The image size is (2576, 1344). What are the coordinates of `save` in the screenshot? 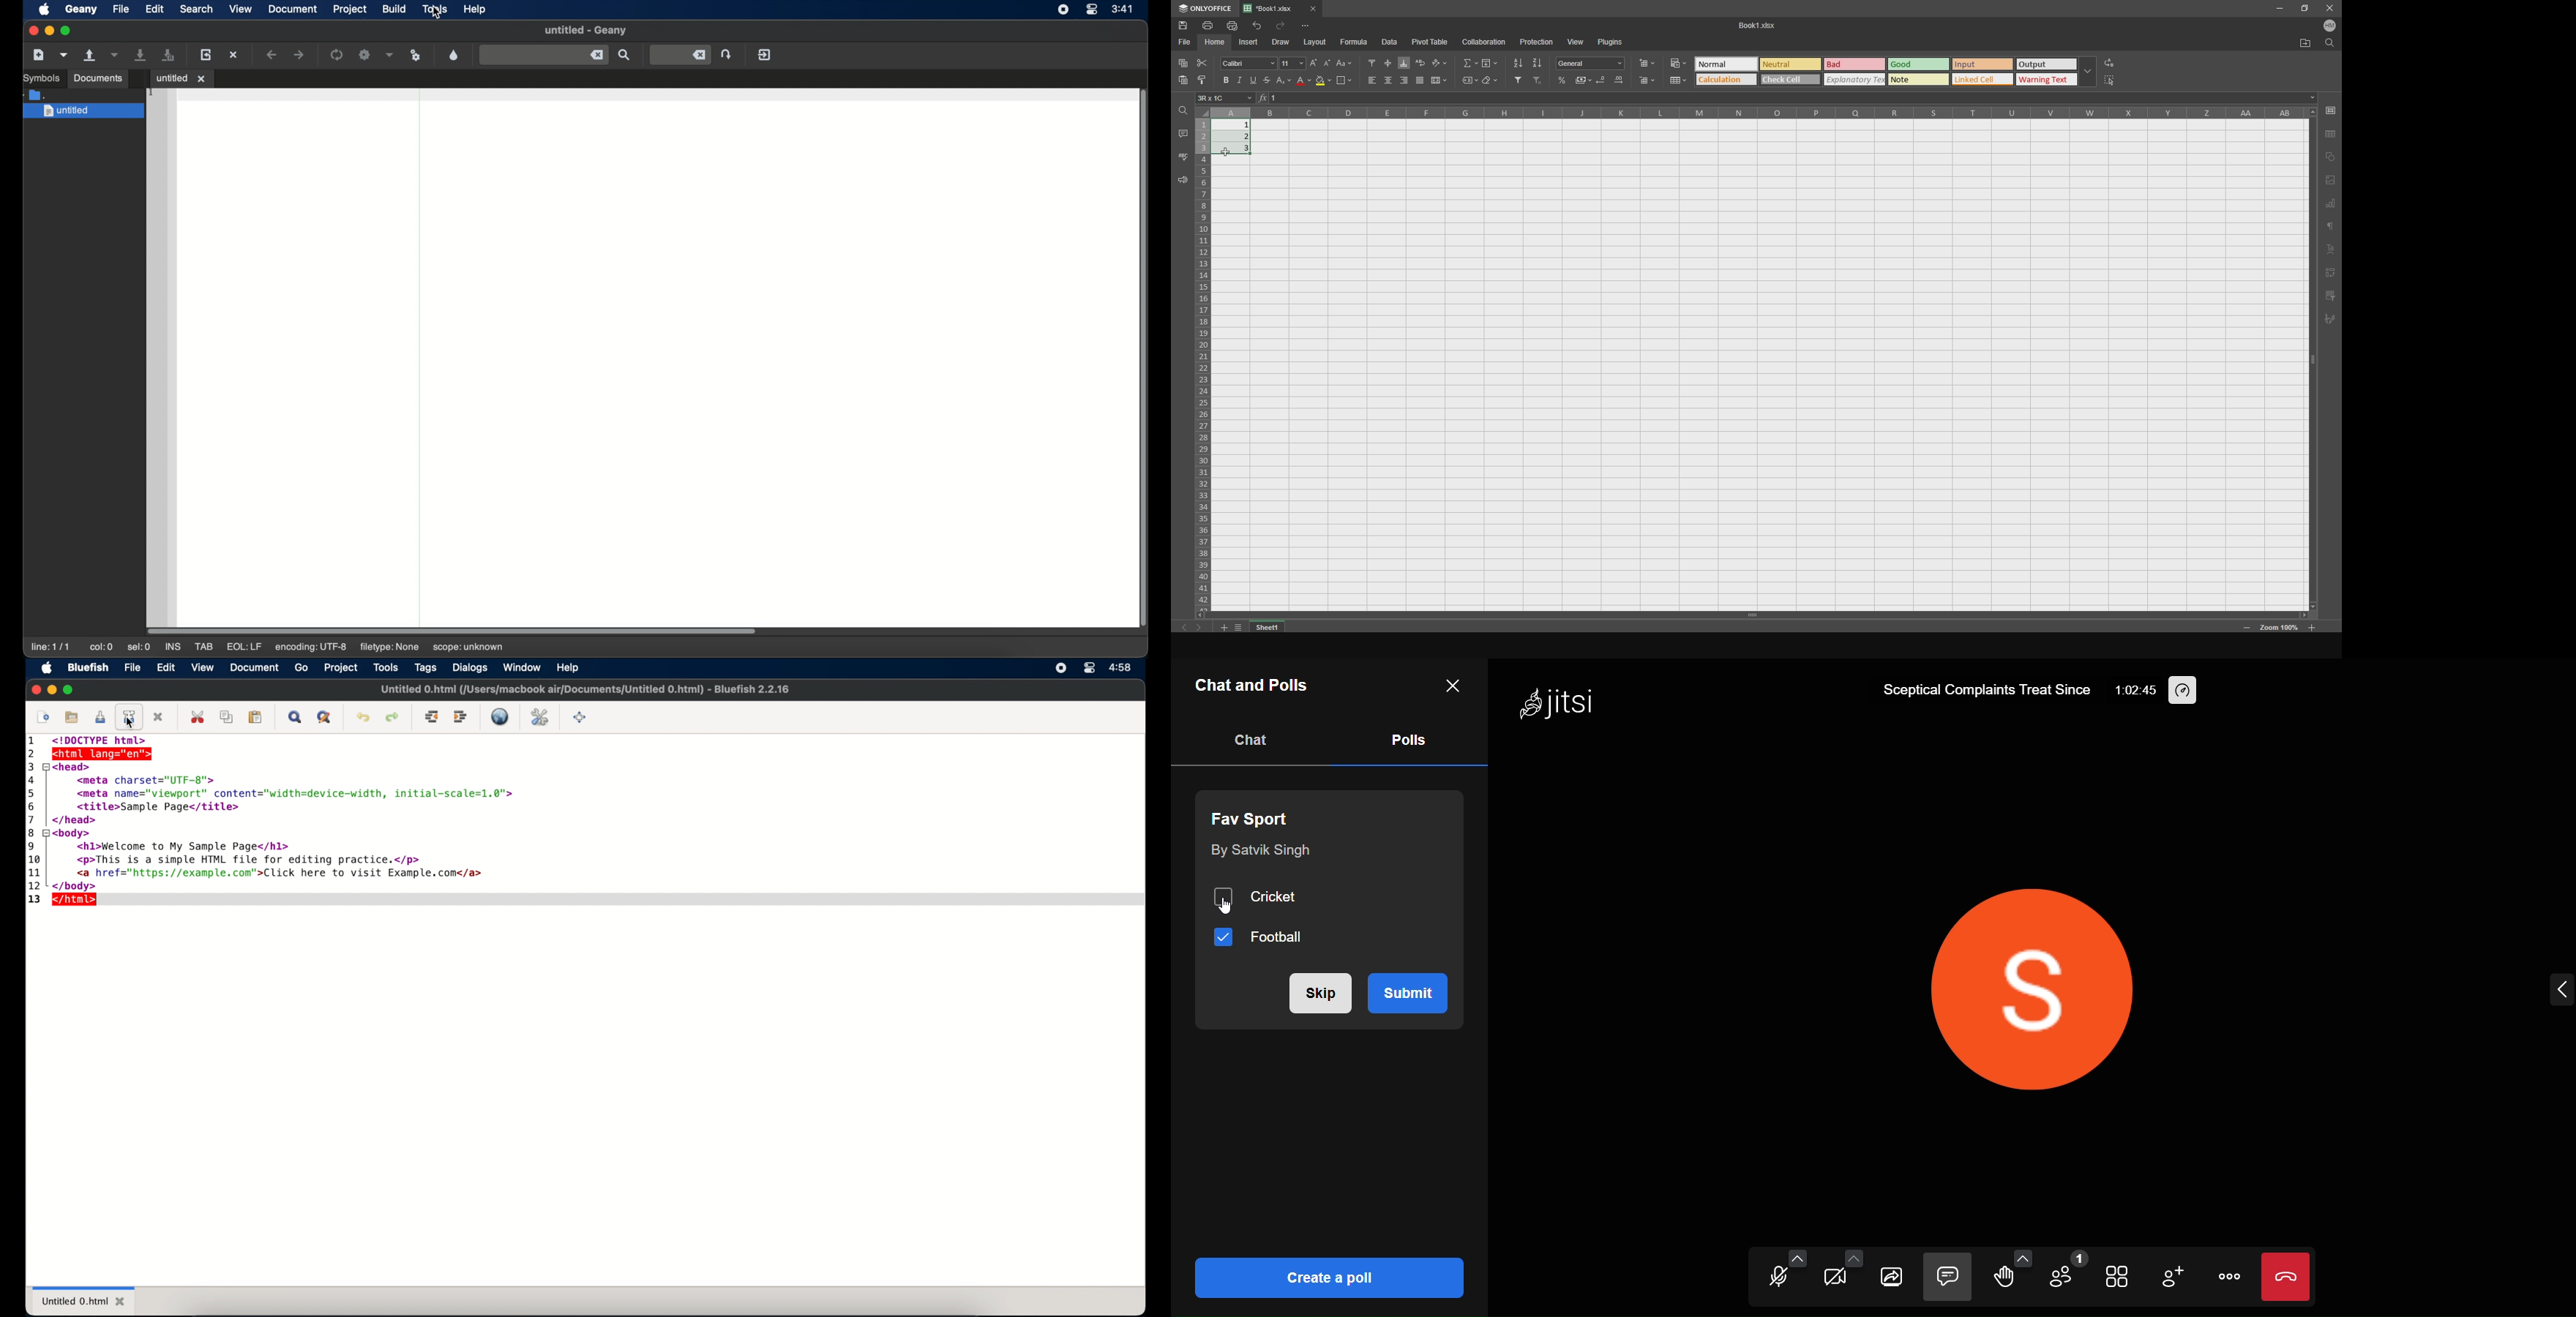 It's located at (2330, 110).